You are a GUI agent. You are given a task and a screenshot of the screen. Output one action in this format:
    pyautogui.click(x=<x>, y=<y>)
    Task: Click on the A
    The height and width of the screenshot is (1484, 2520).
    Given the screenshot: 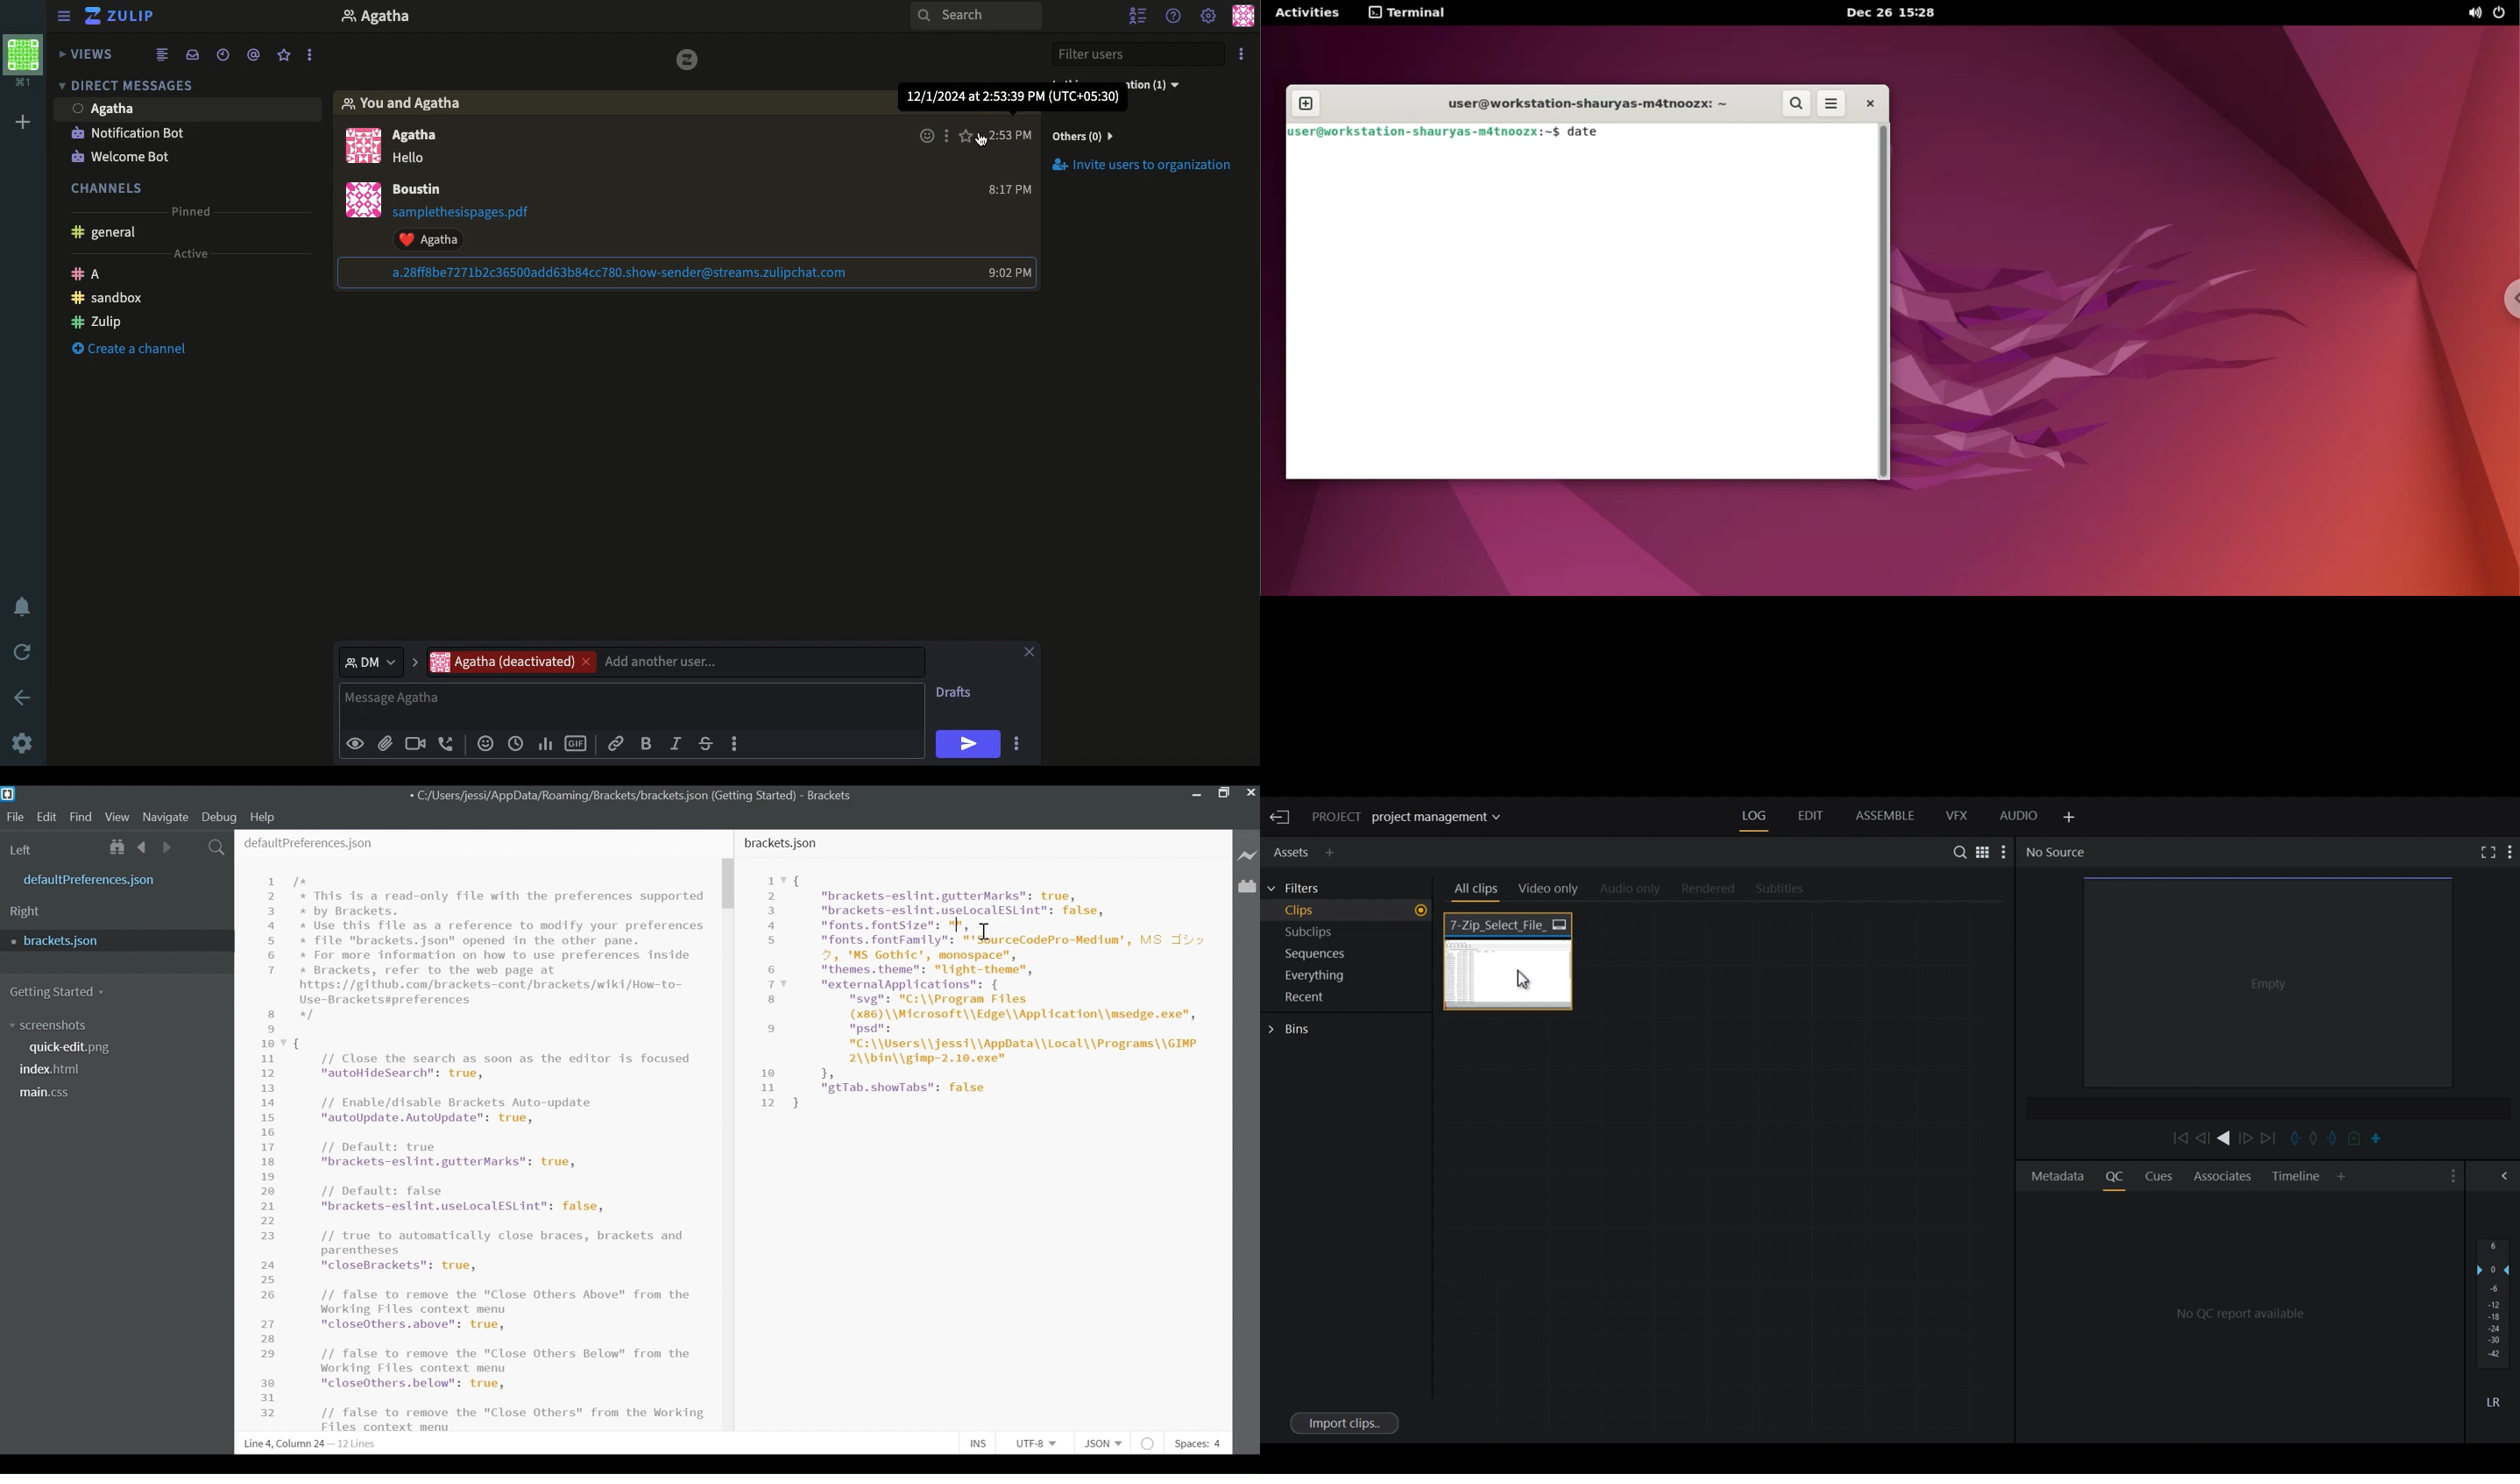 What is the action you would take?
    pyautogui.click(x=91, y=274)
    